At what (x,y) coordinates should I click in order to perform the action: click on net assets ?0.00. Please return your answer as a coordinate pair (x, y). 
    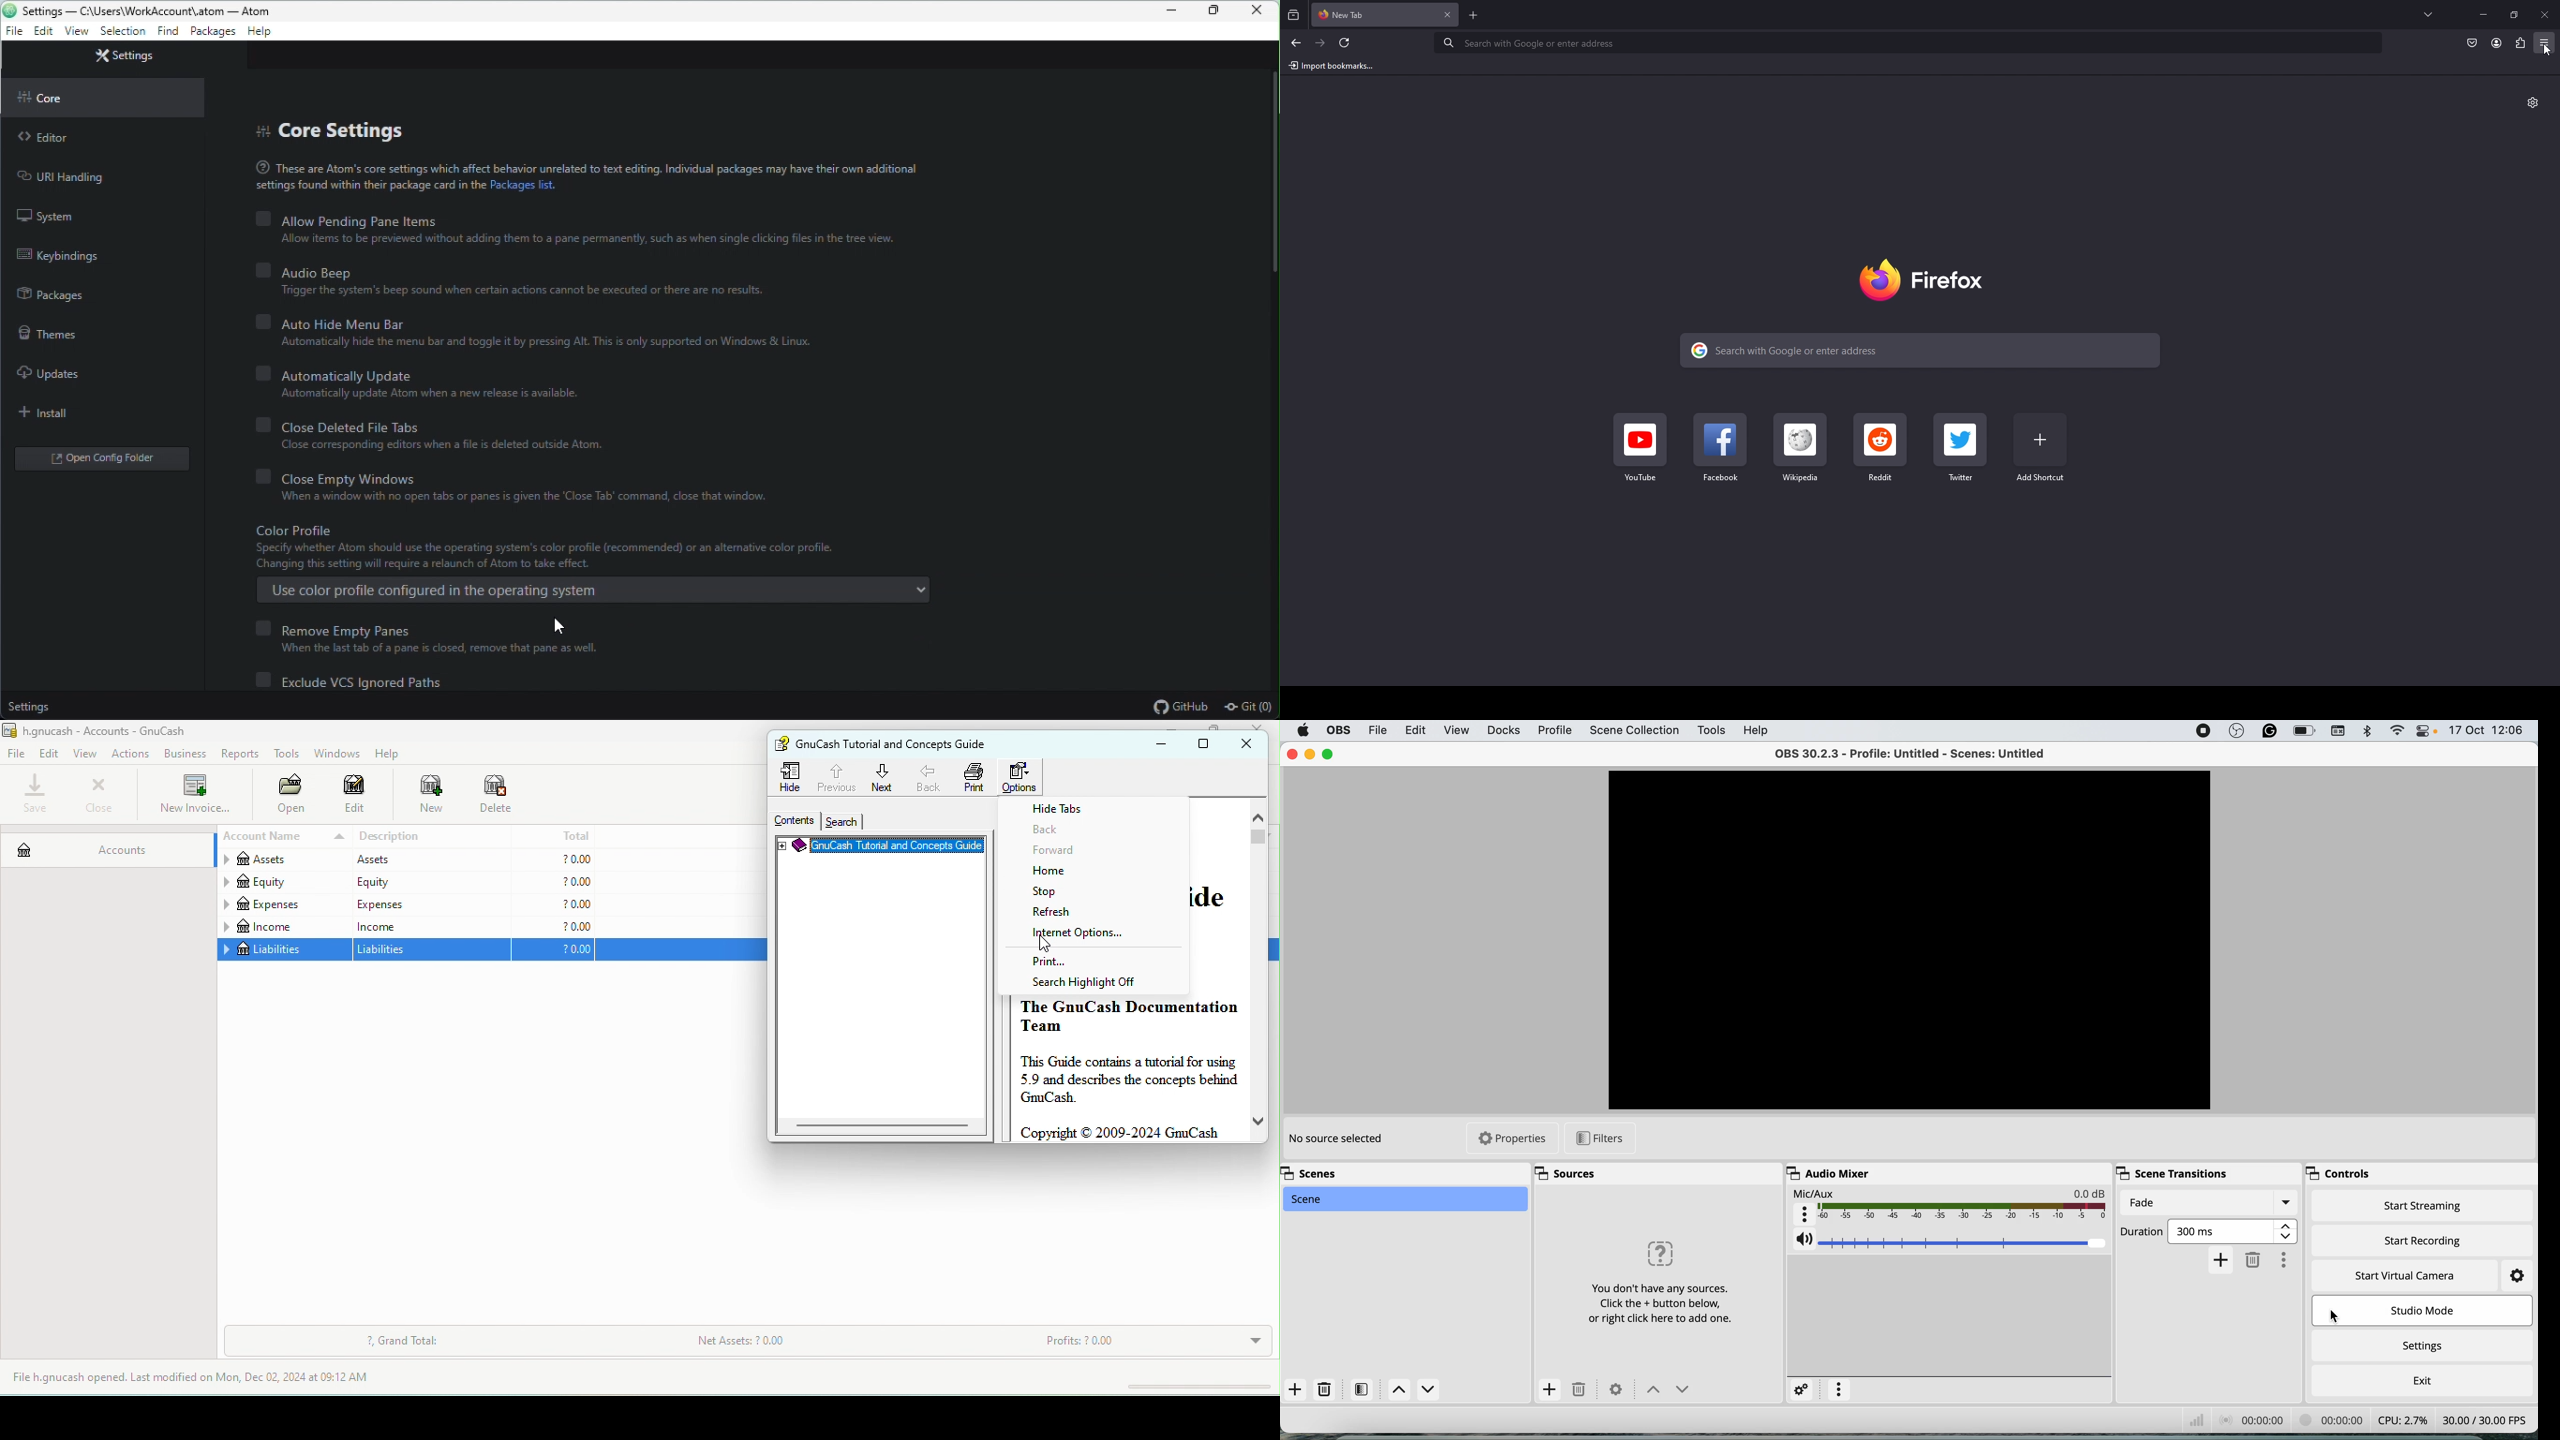
    Looking at the image, I should click on (799, 1344).